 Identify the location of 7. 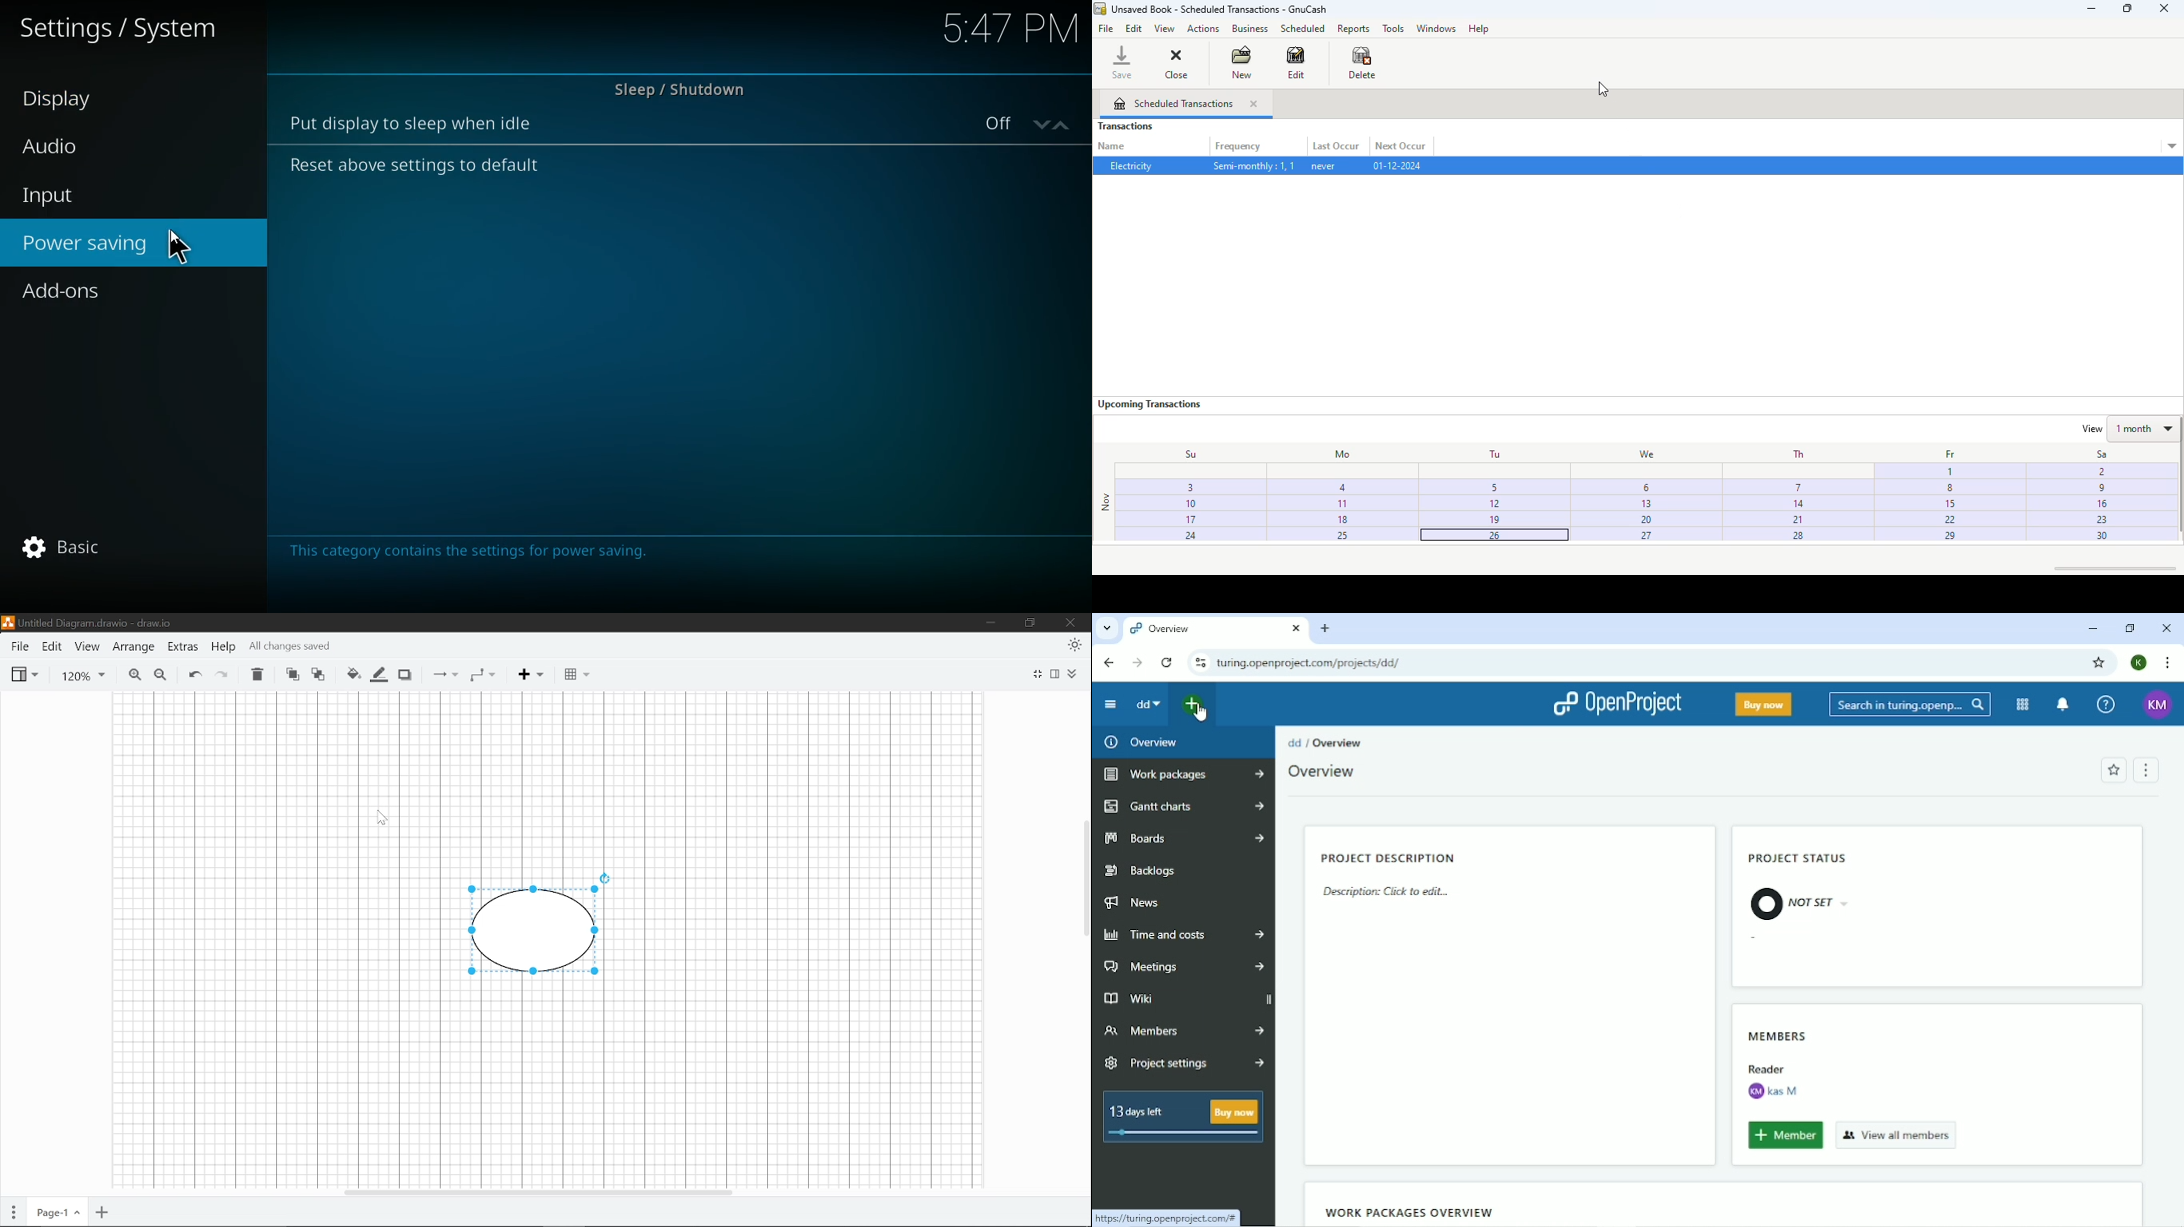
(1795, 487).